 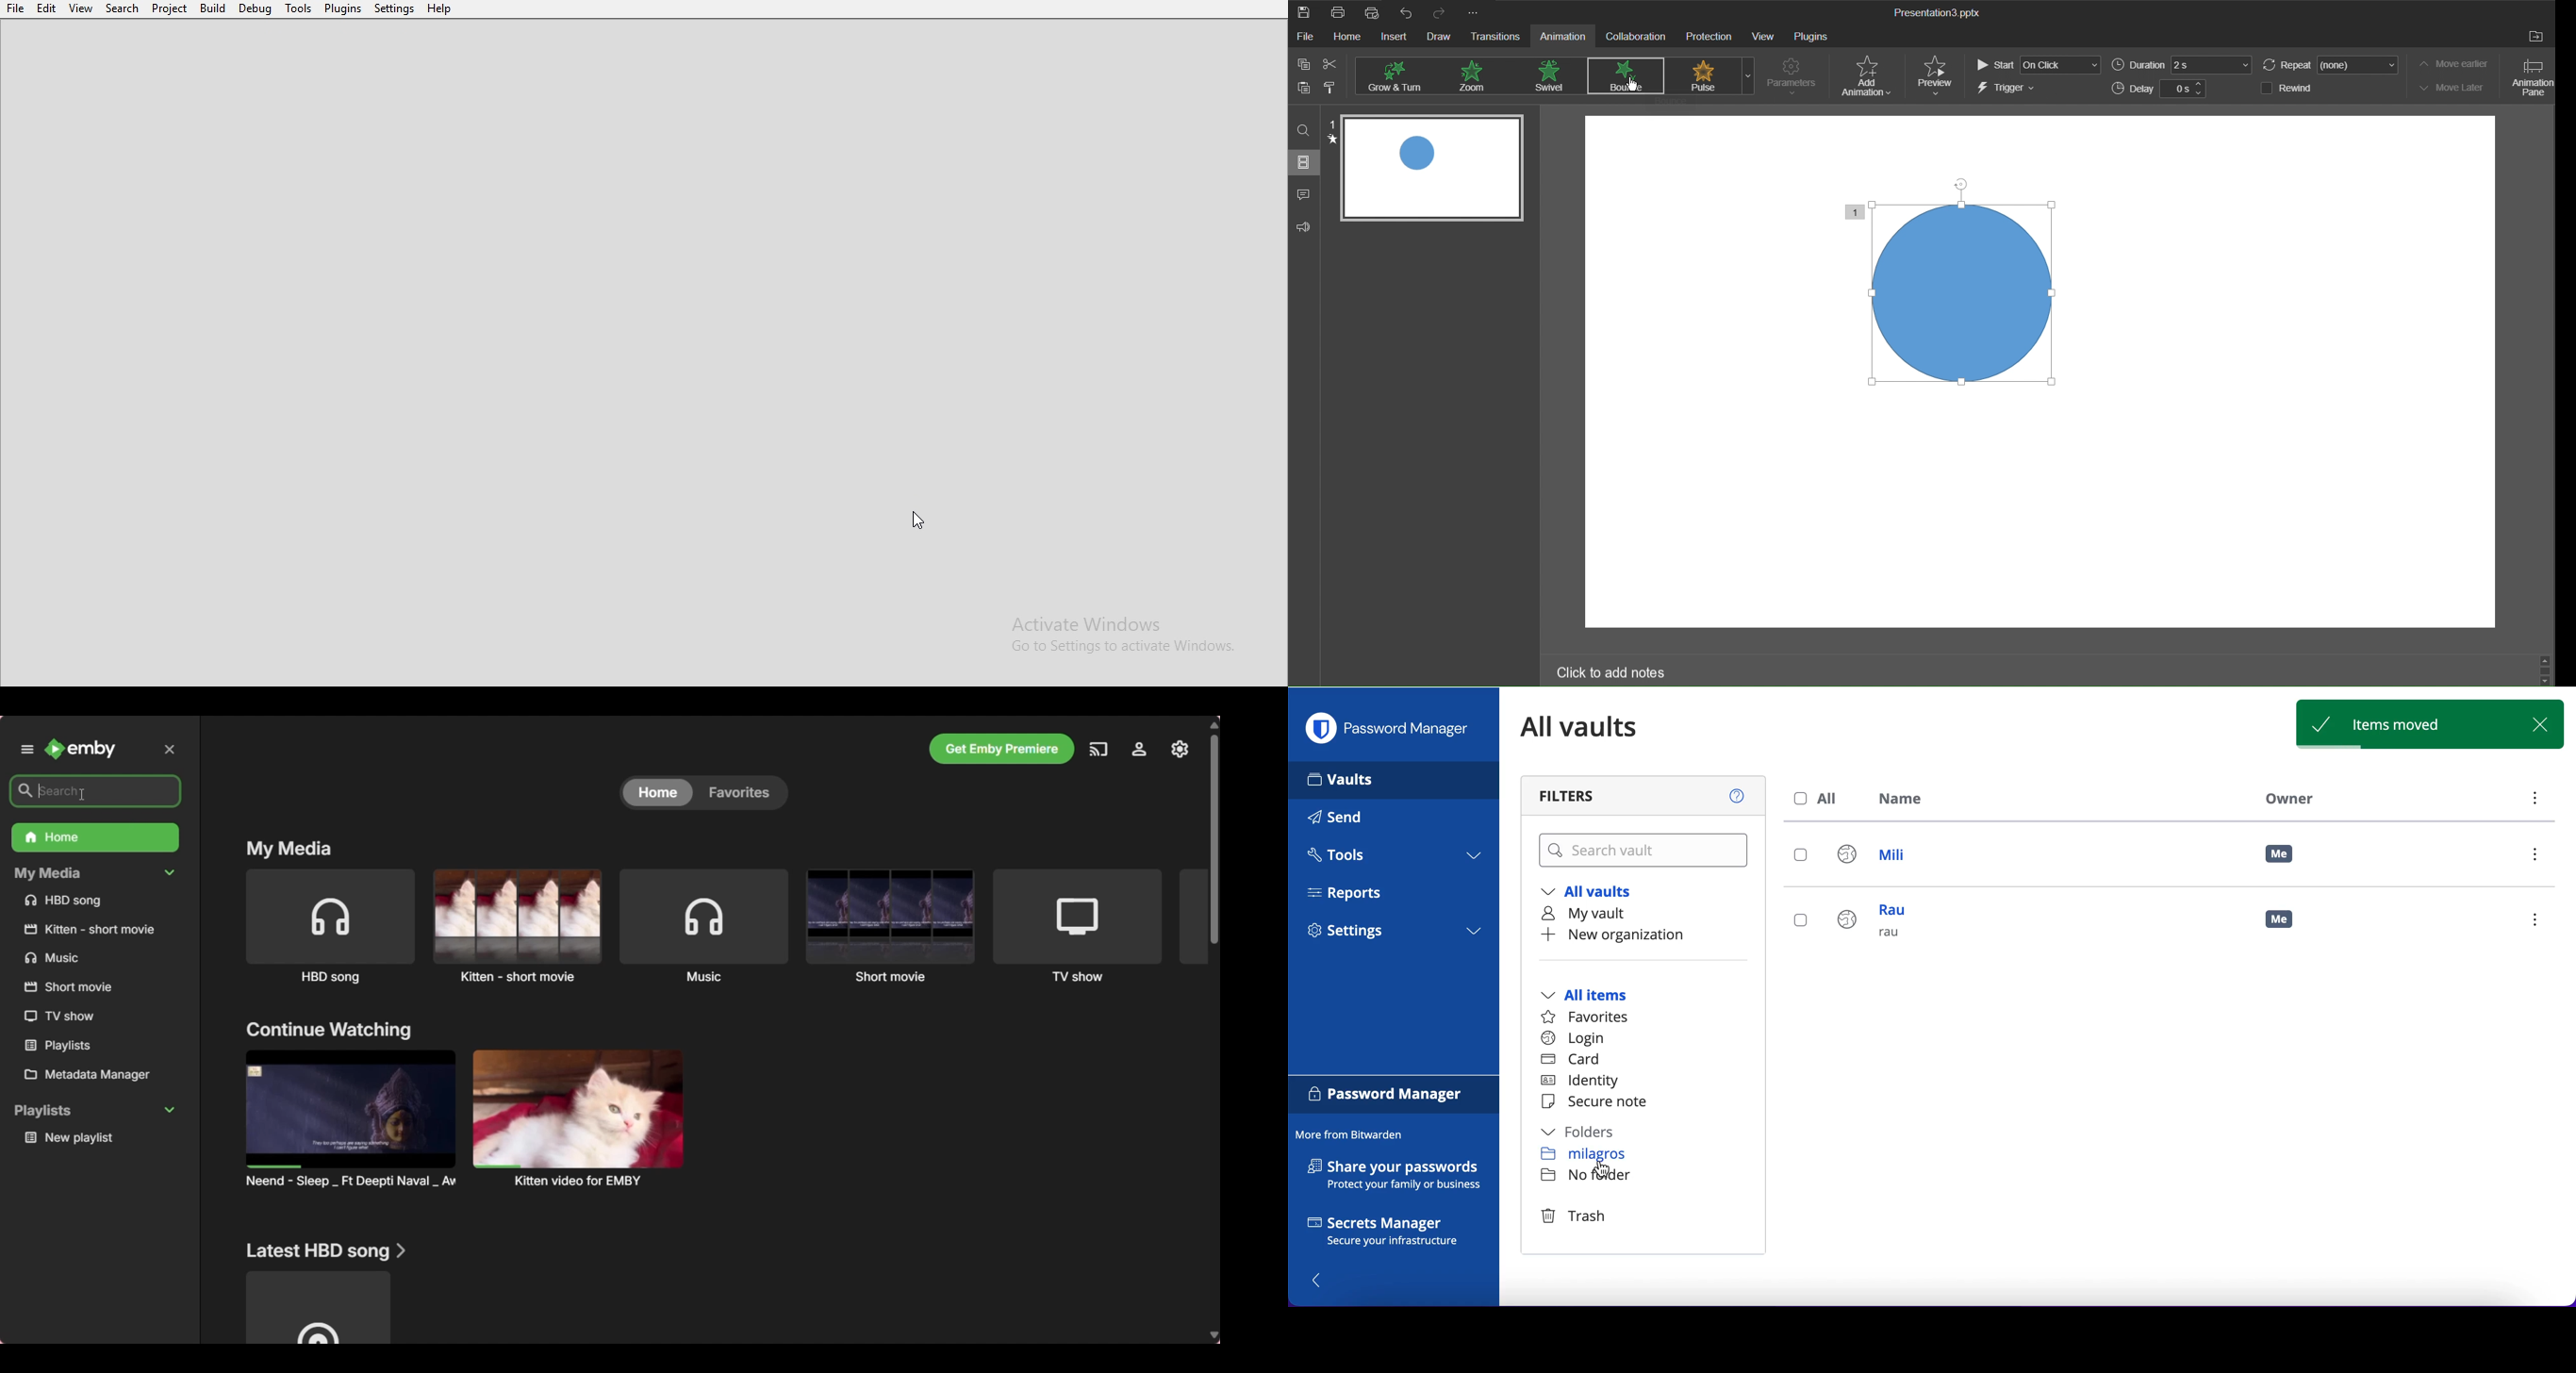 What do you see at coordinates (1994, 65) in the screenshot?
I see `Start: ` at bounding box center [1994, 65].